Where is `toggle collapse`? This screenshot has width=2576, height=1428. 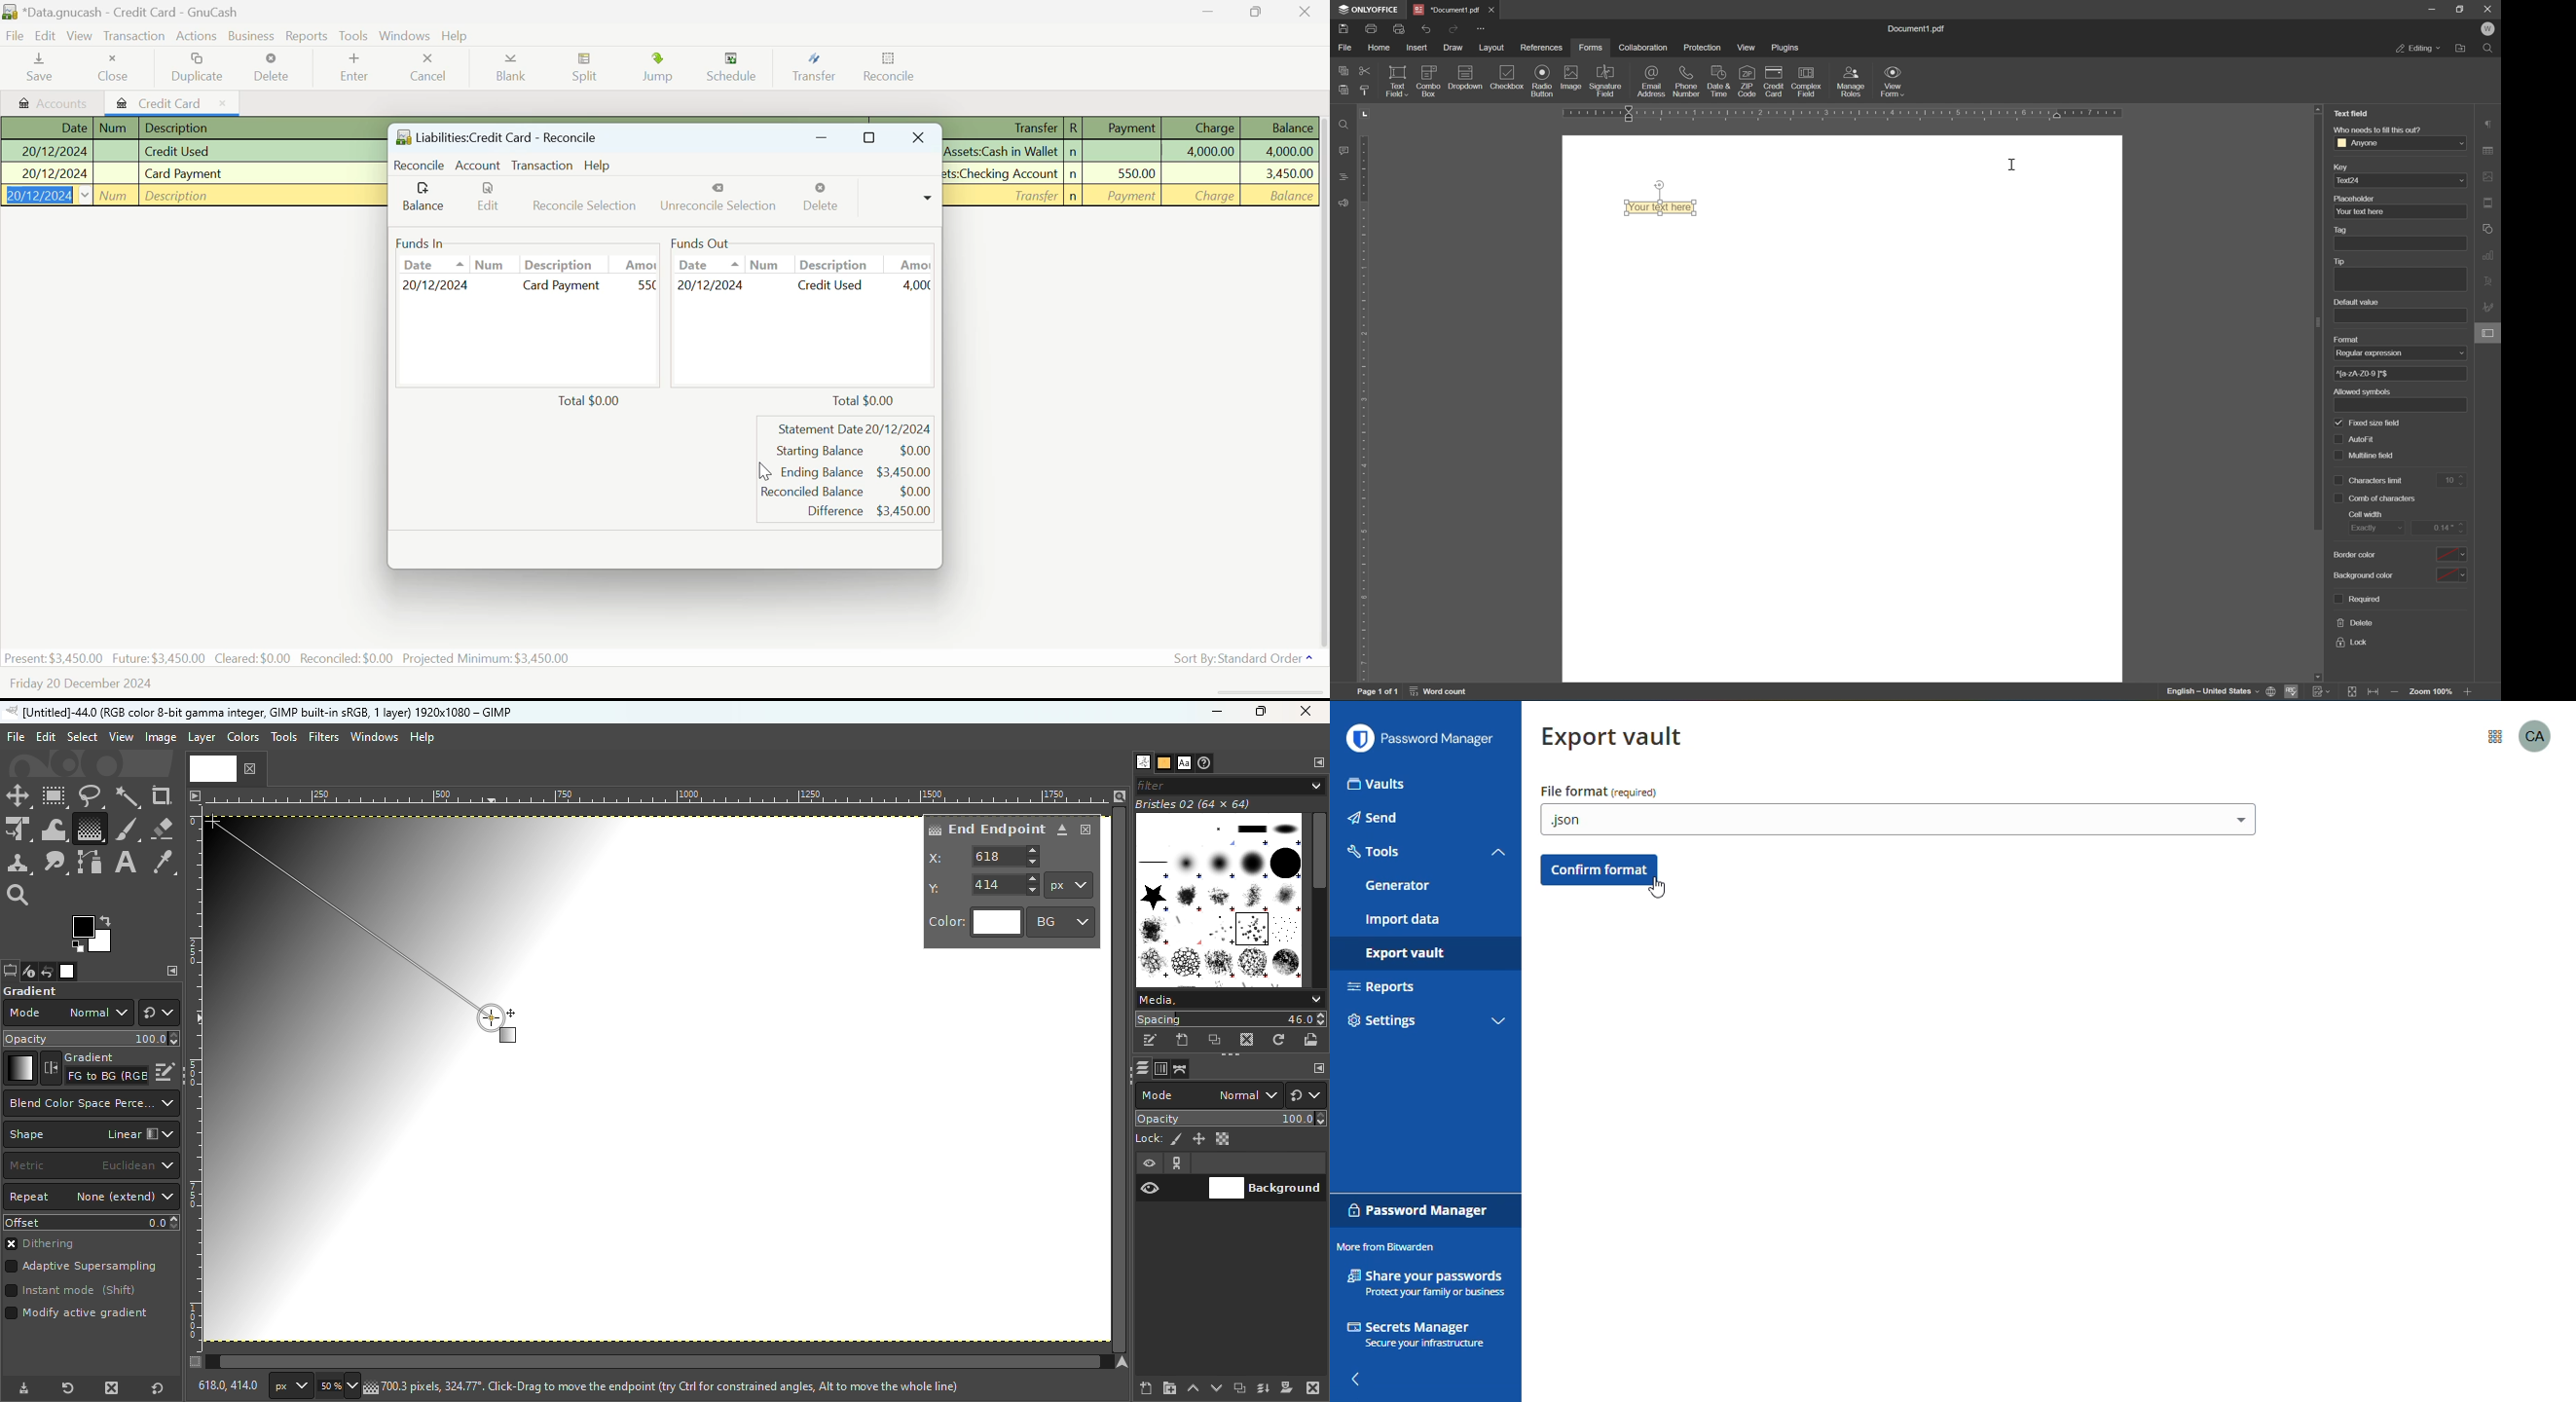 toggle collapse is located at coordinates (1499, 1022).